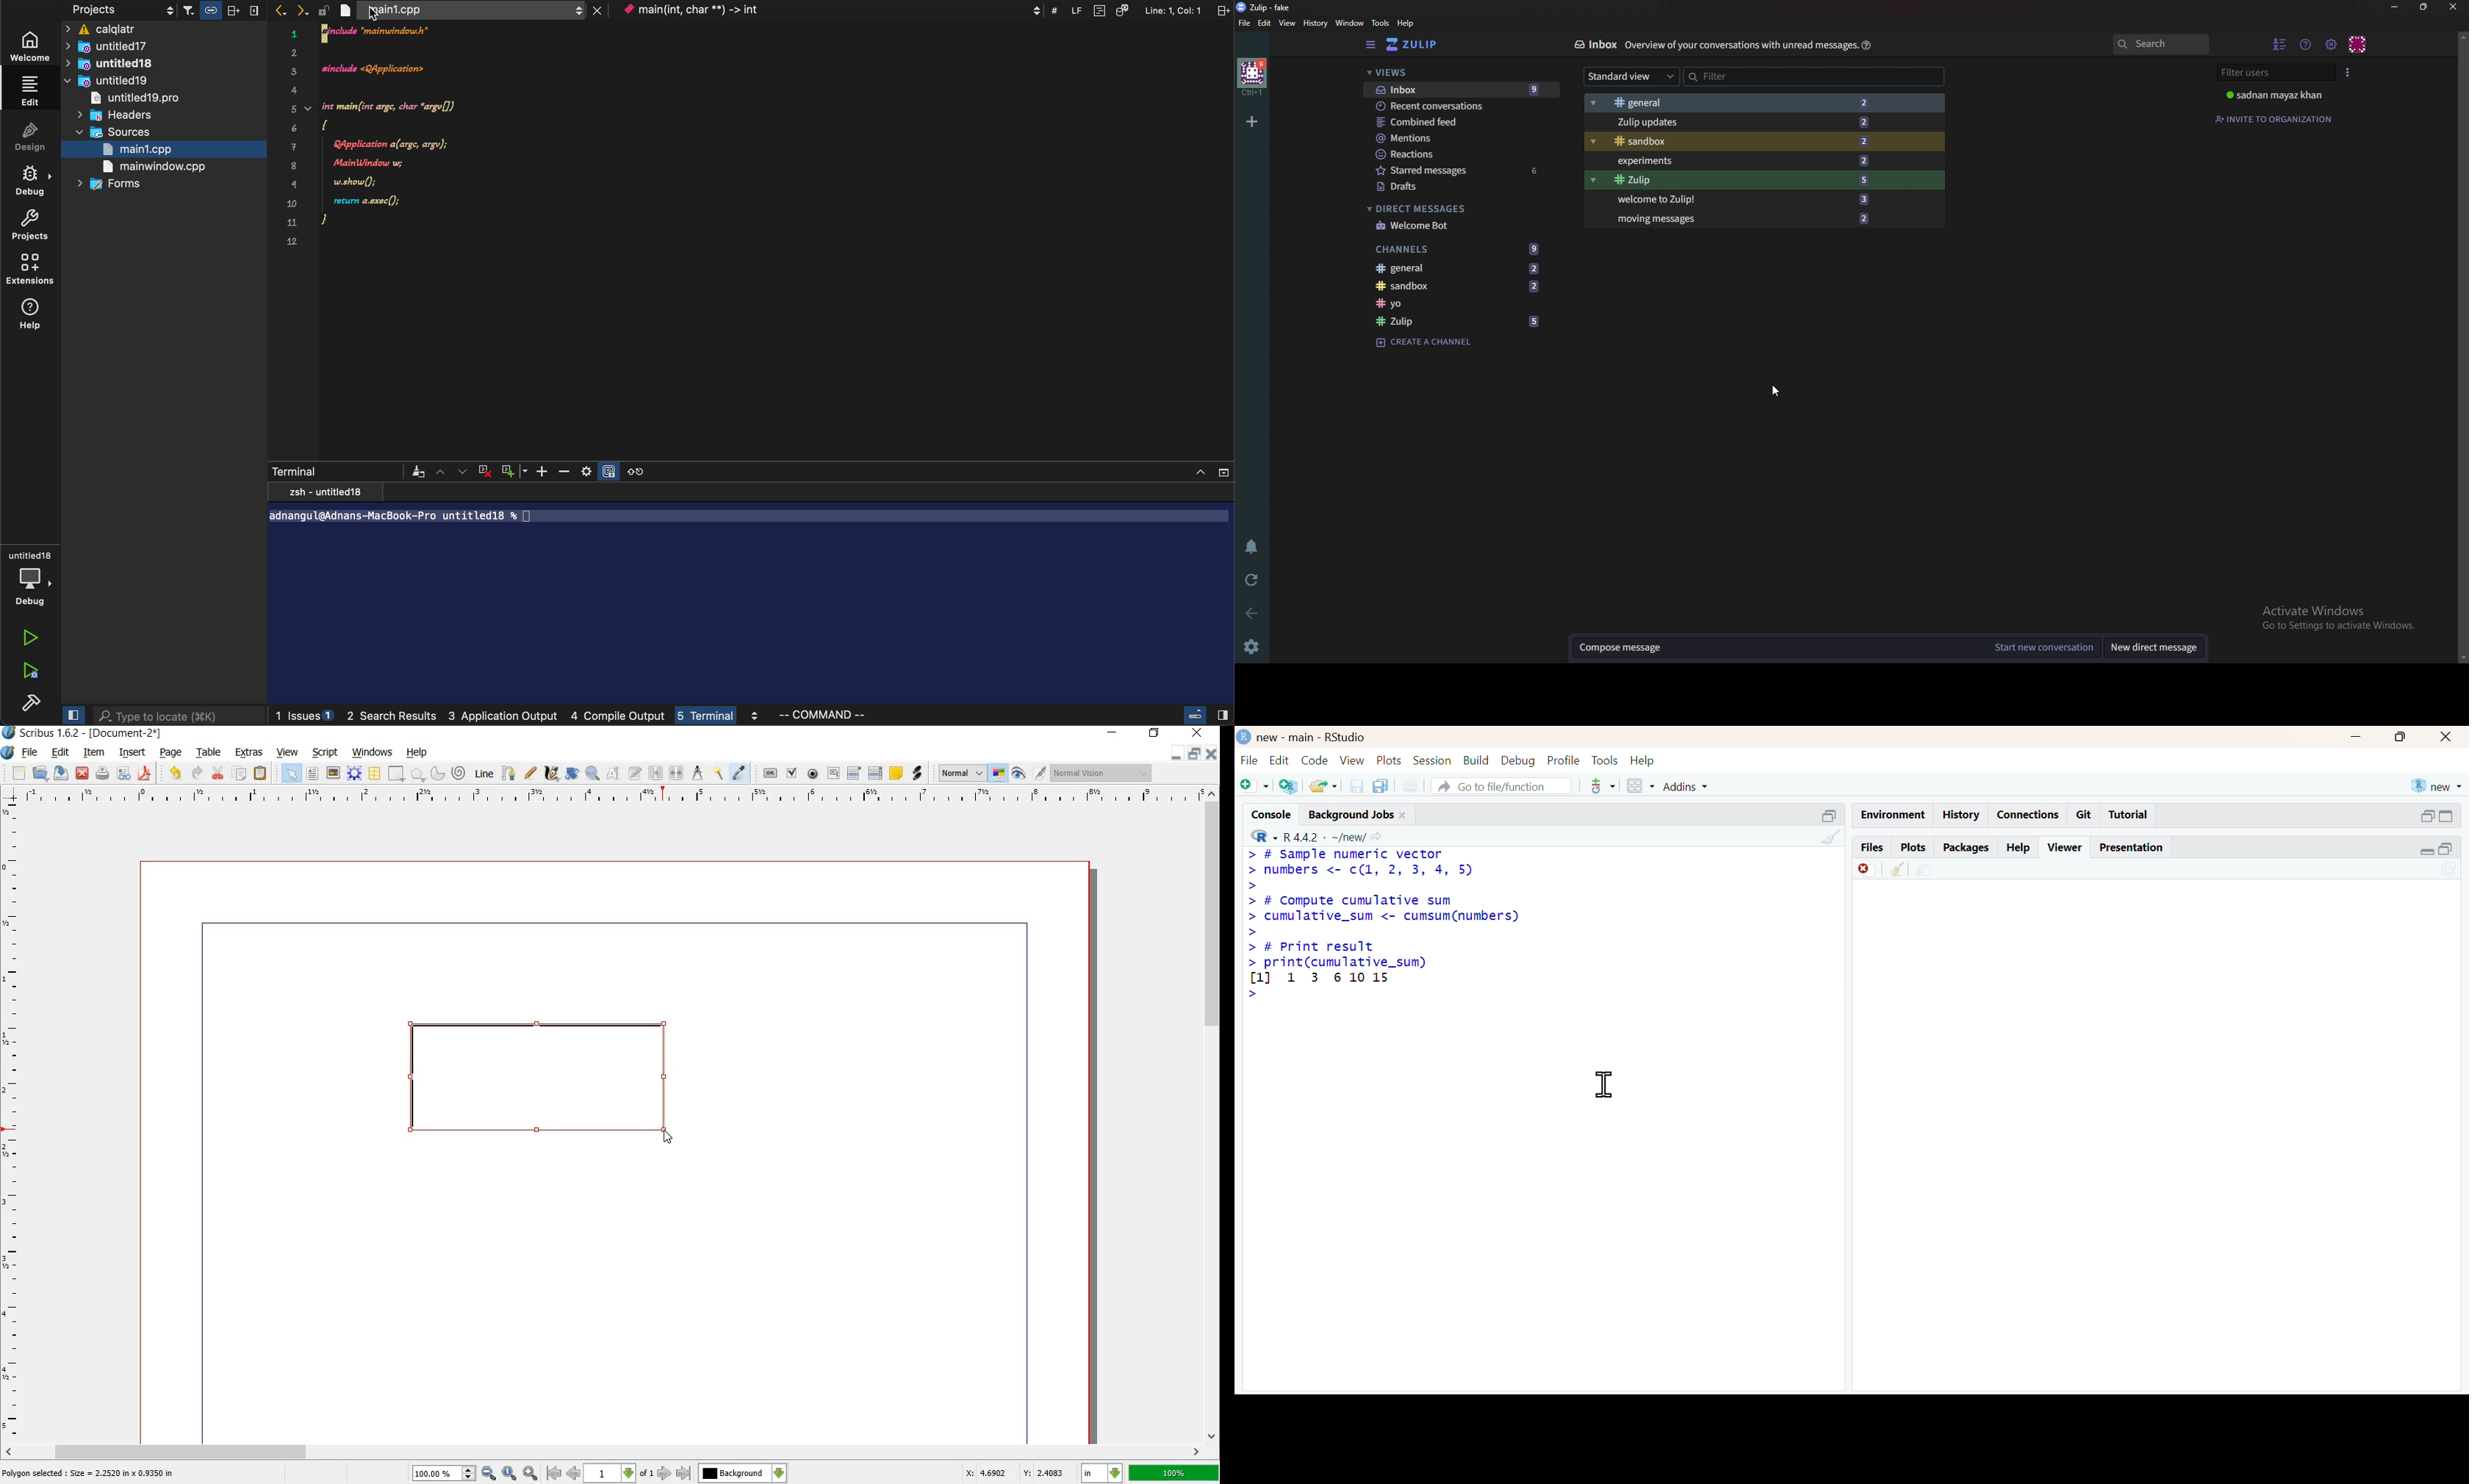  I want to click on compile output, so click(622, 717).